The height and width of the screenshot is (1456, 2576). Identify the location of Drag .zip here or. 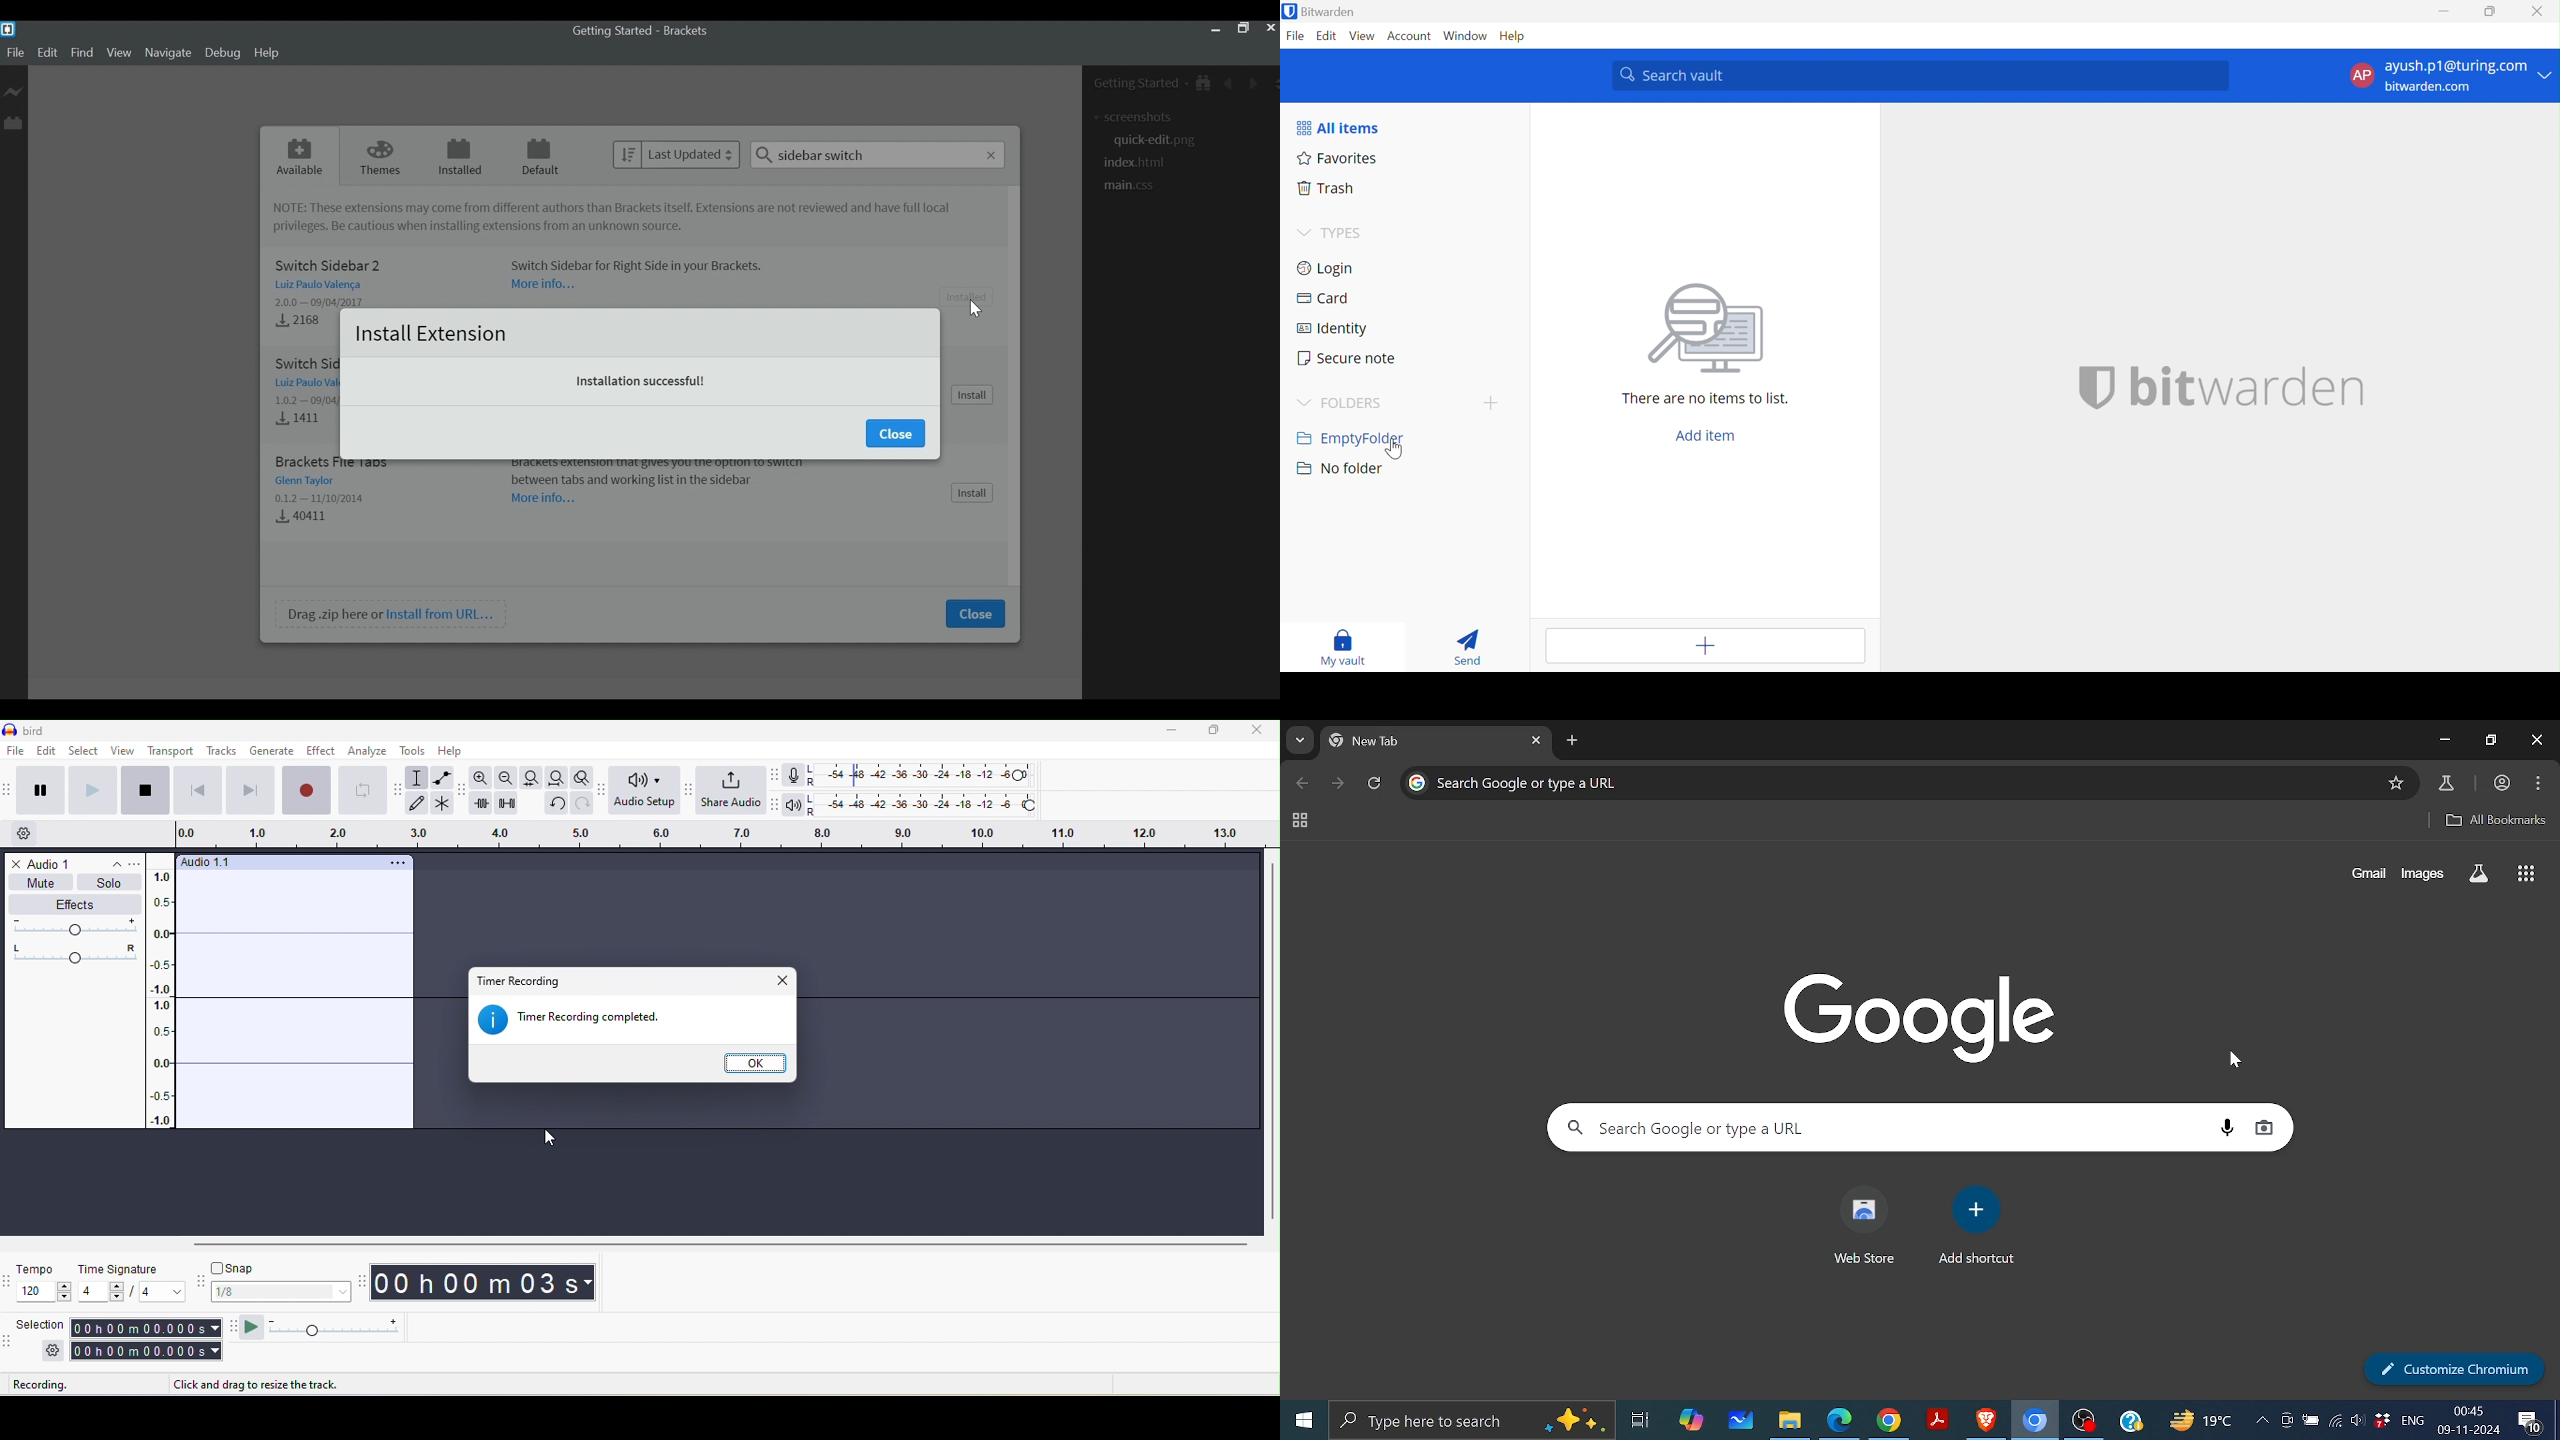
(333, 614).